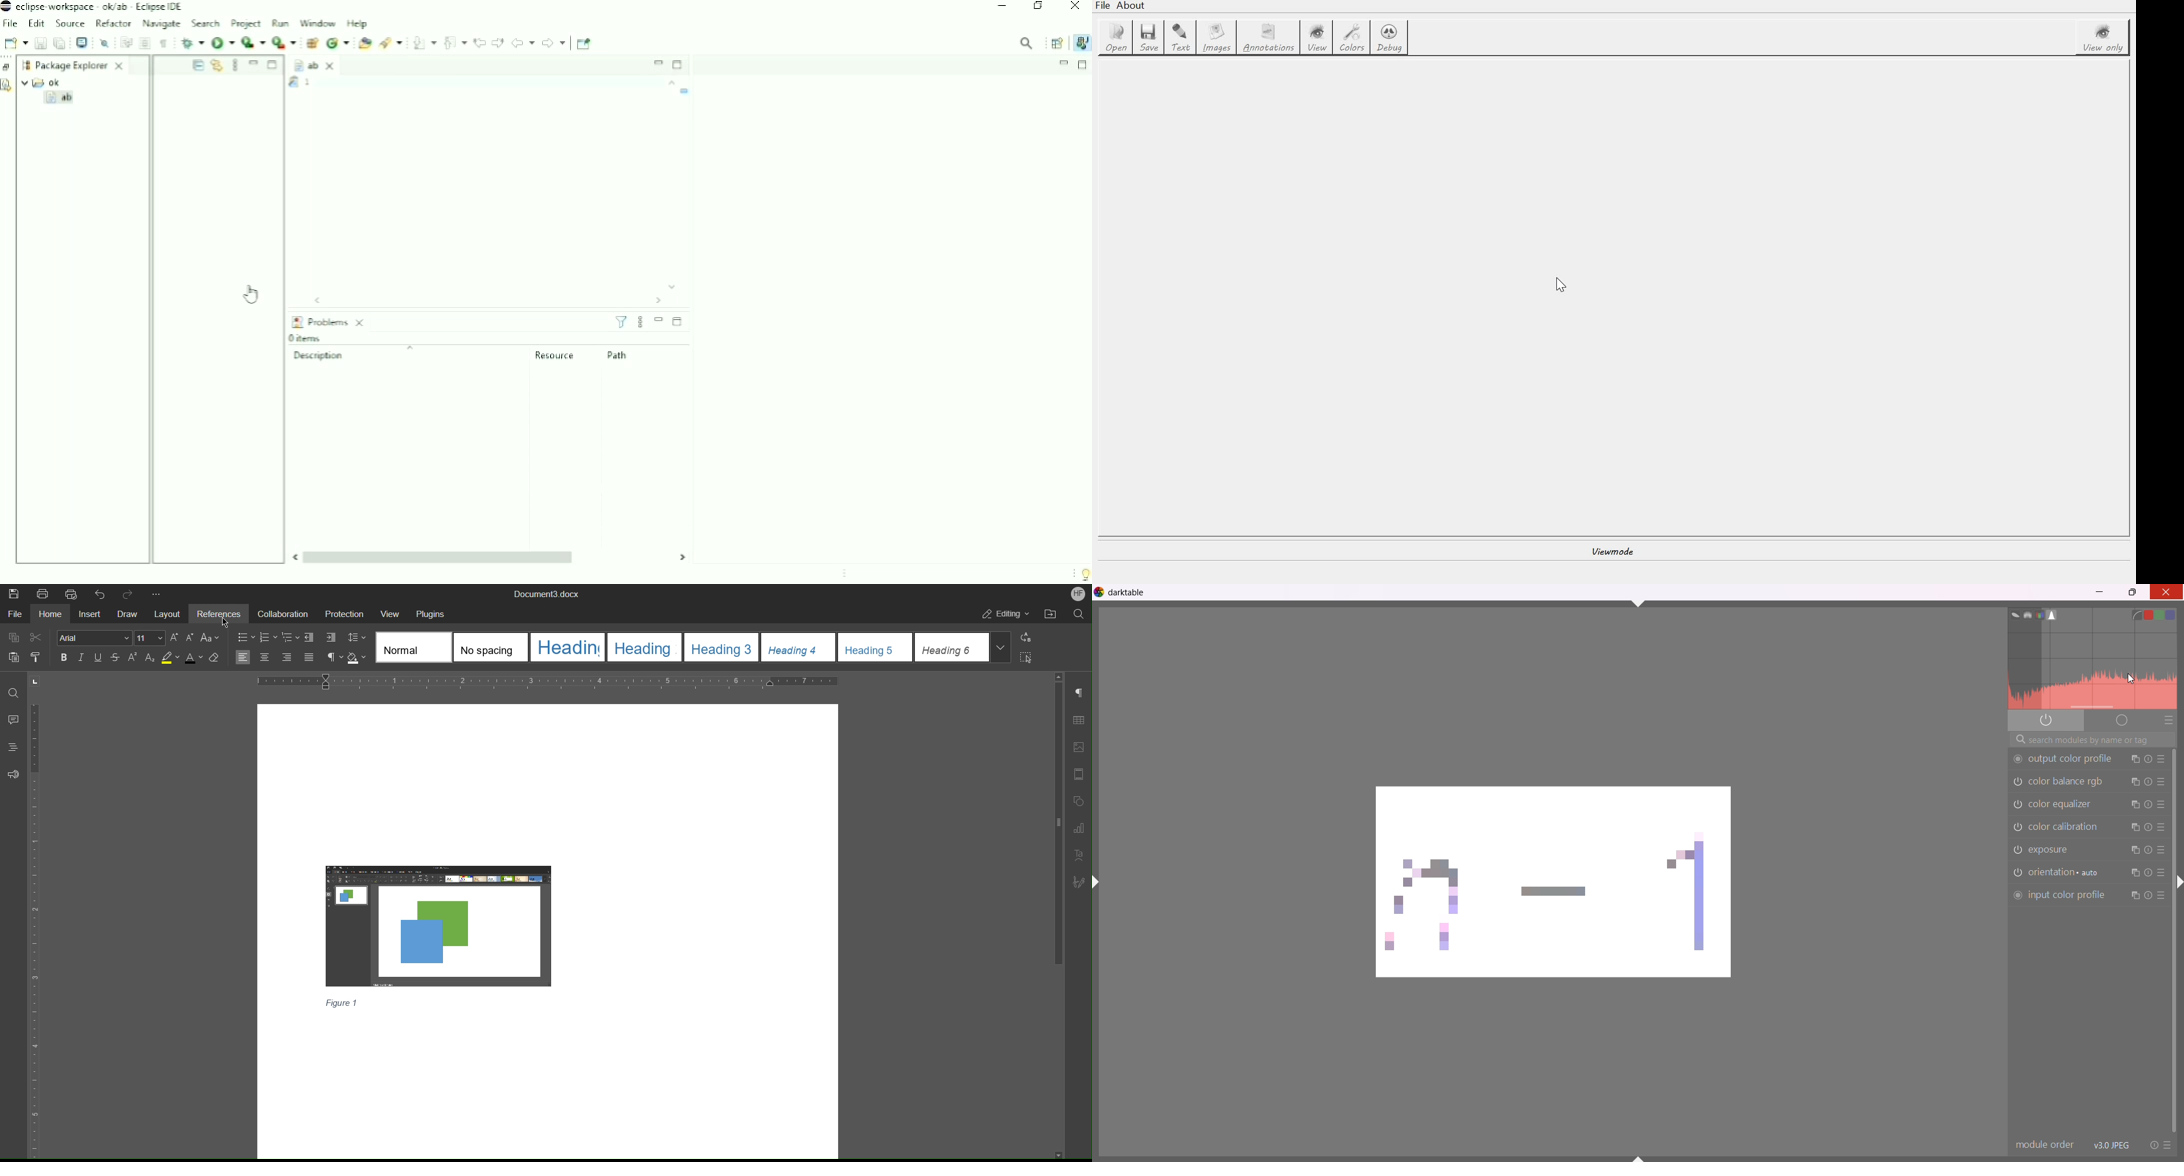 The height and width of the screenshot is (1176, 2184). I want to click on Change case, so click(210, 638).